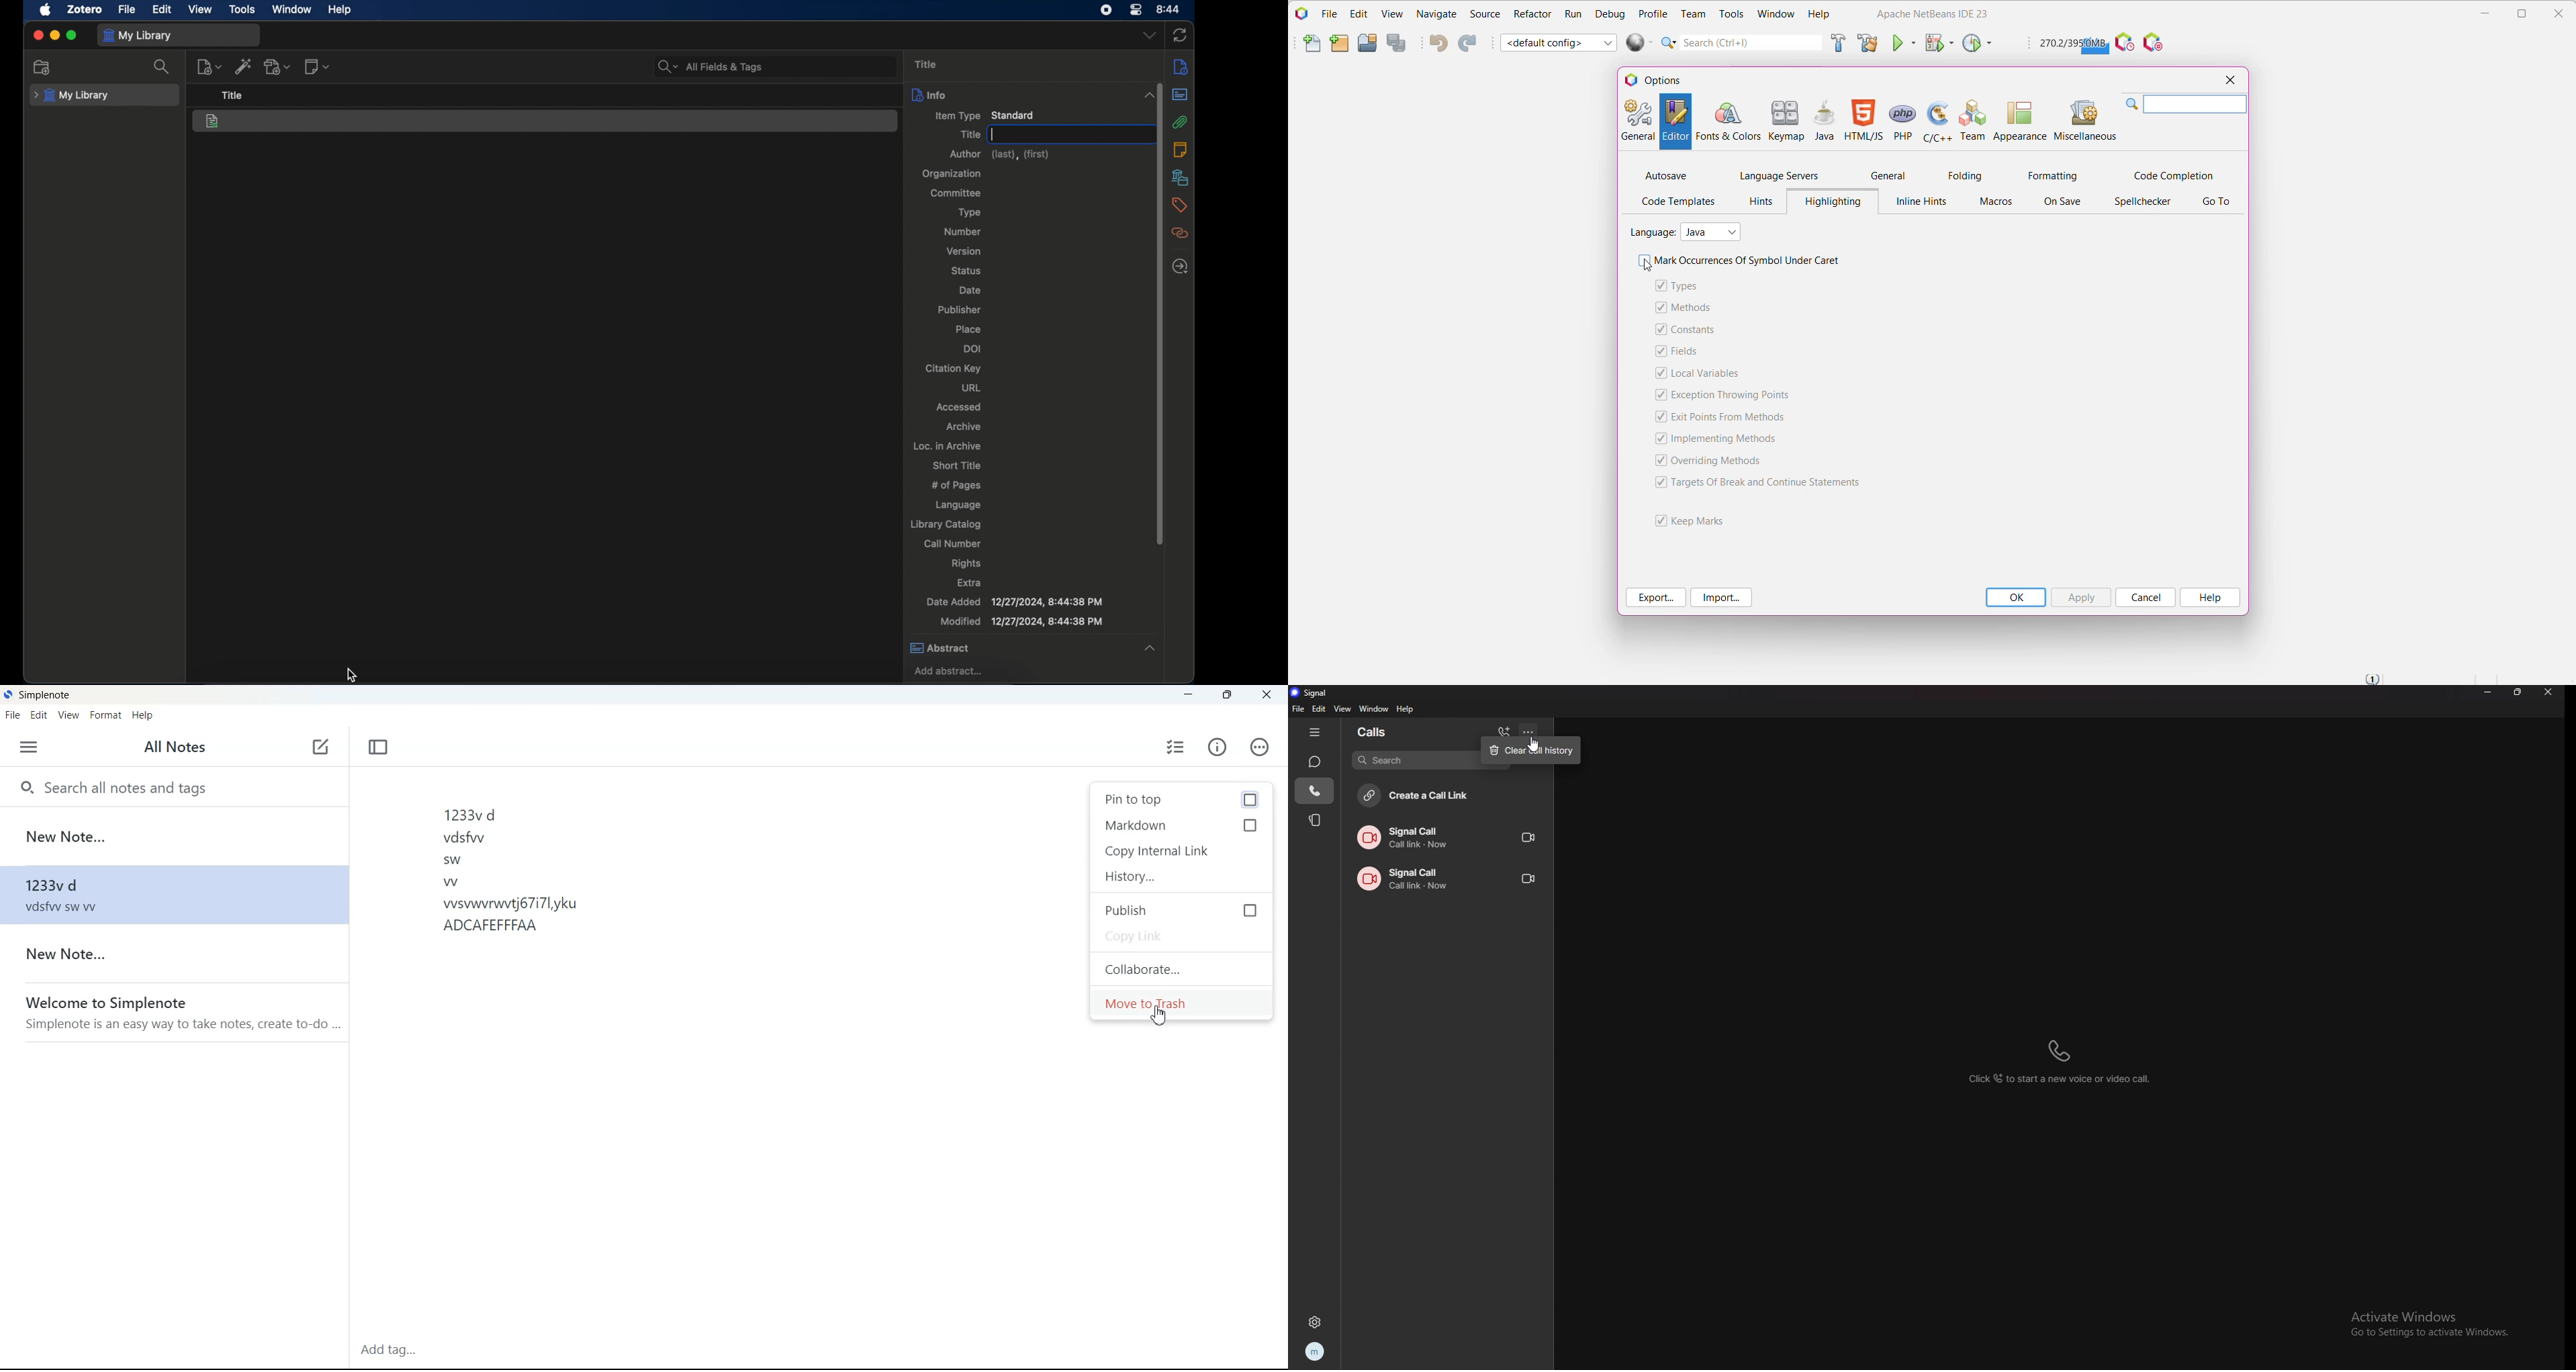 This screenshot has height=1372, width=2576. What do you see at coordinates (959, 407) in the screenshot?
I see `accessed` at bounding box center [959, 407].